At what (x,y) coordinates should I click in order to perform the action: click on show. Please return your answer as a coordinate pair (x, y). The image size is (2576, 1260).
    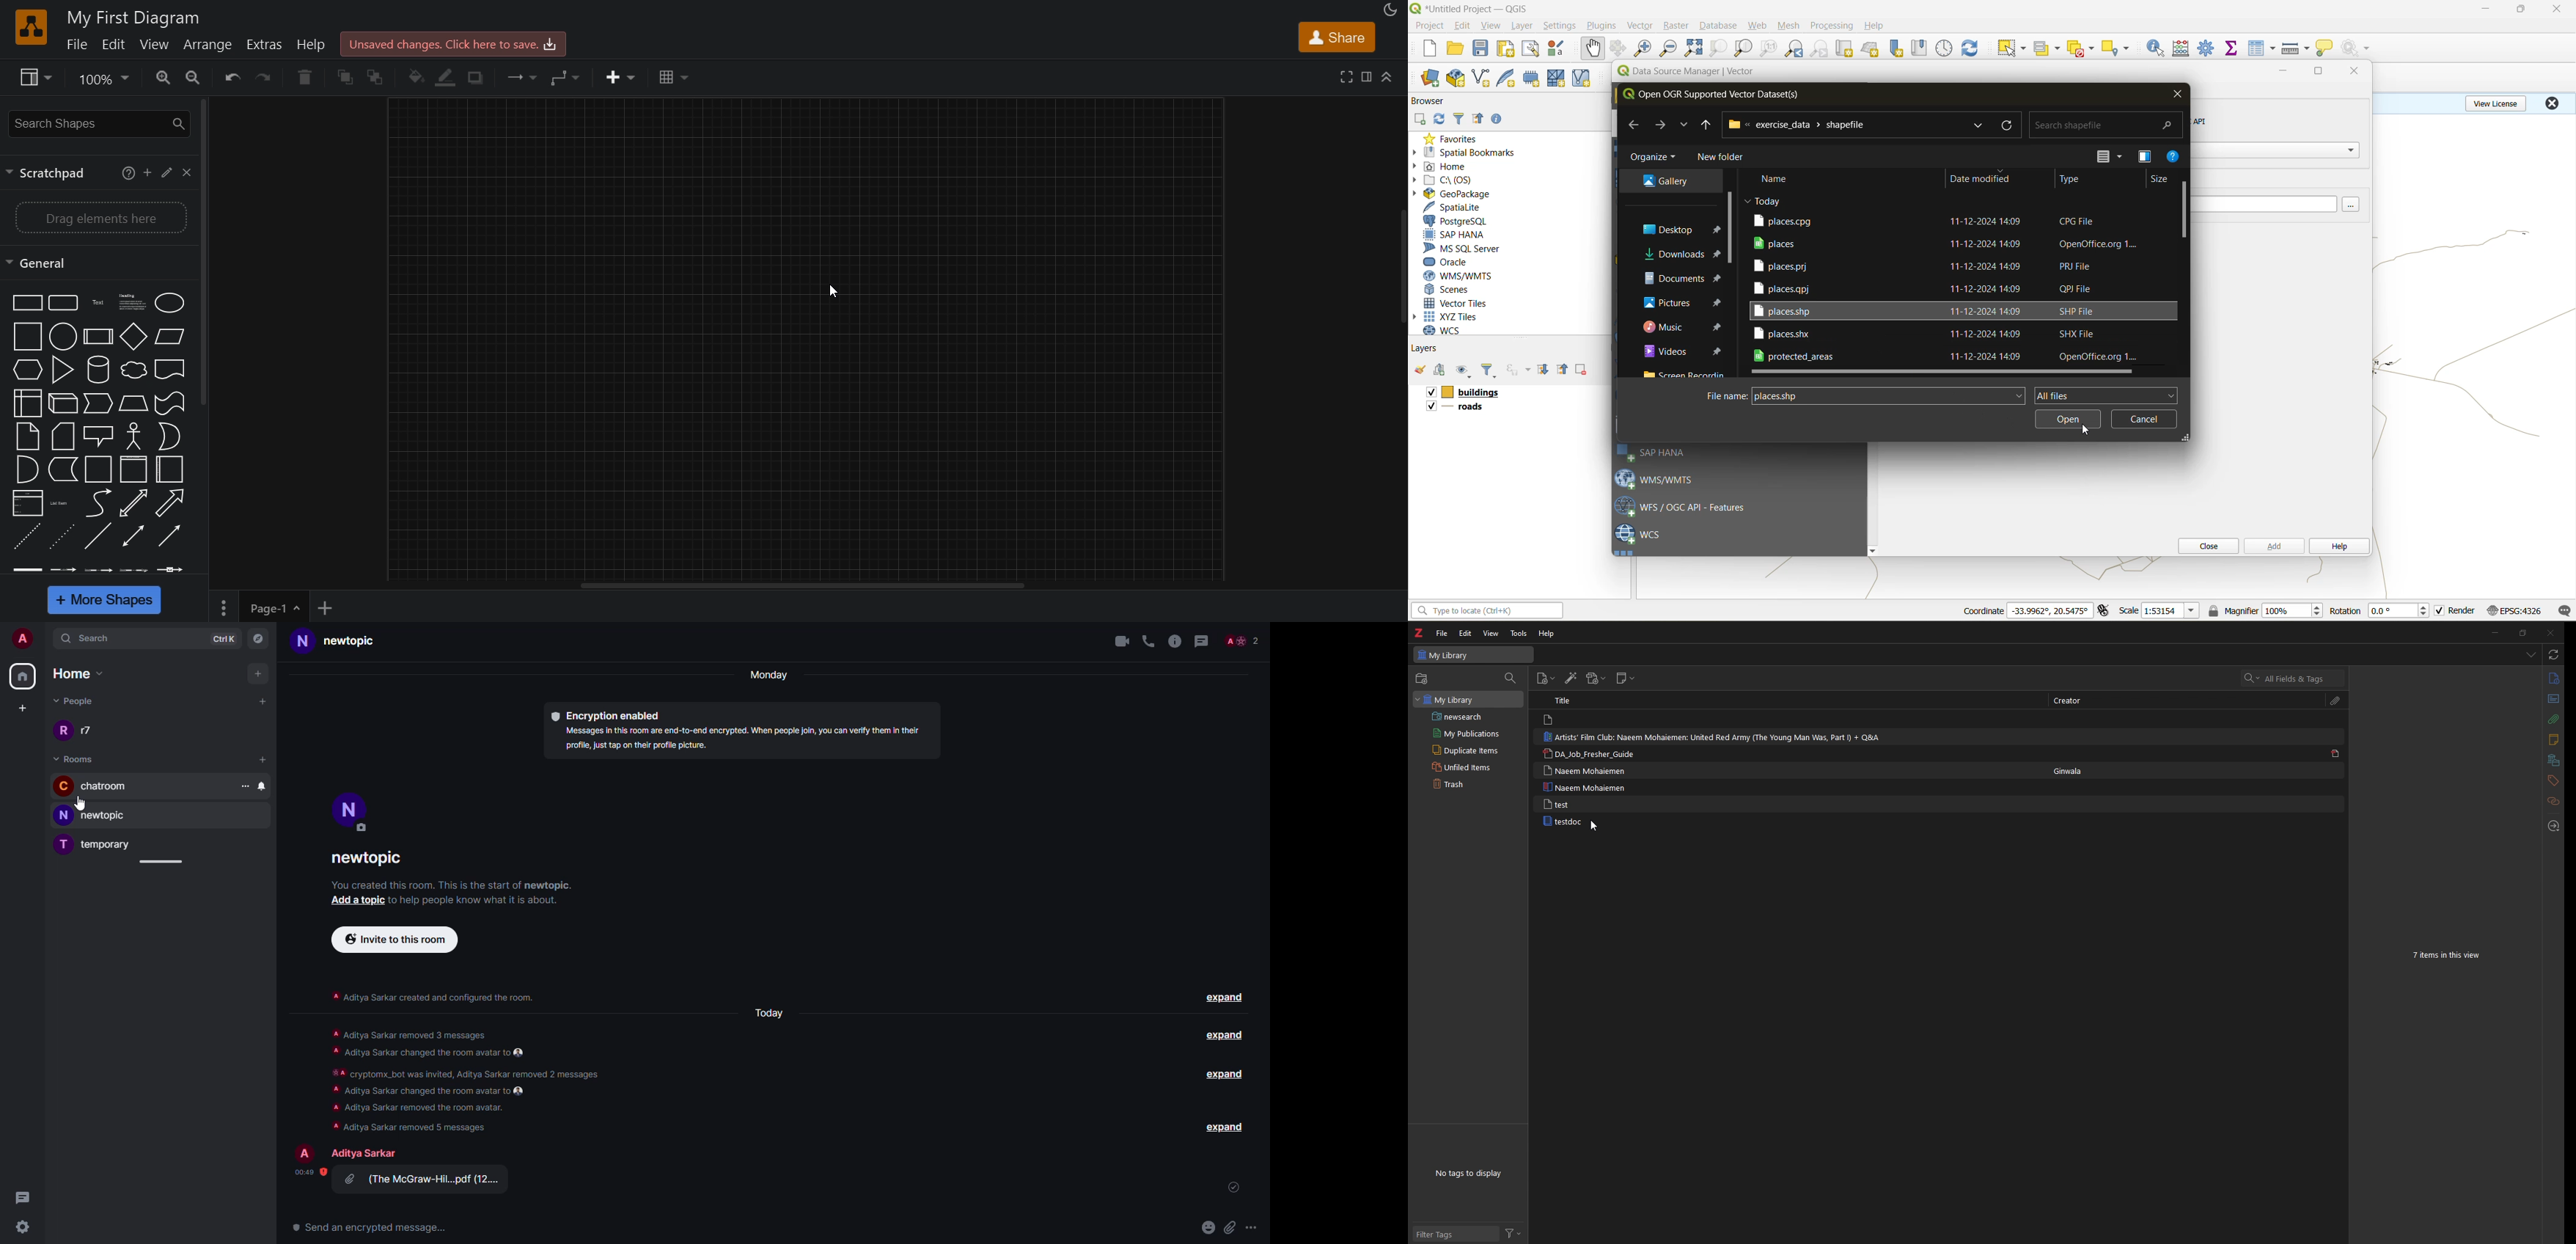
    Looking at the image, I should click on (2529, 656).